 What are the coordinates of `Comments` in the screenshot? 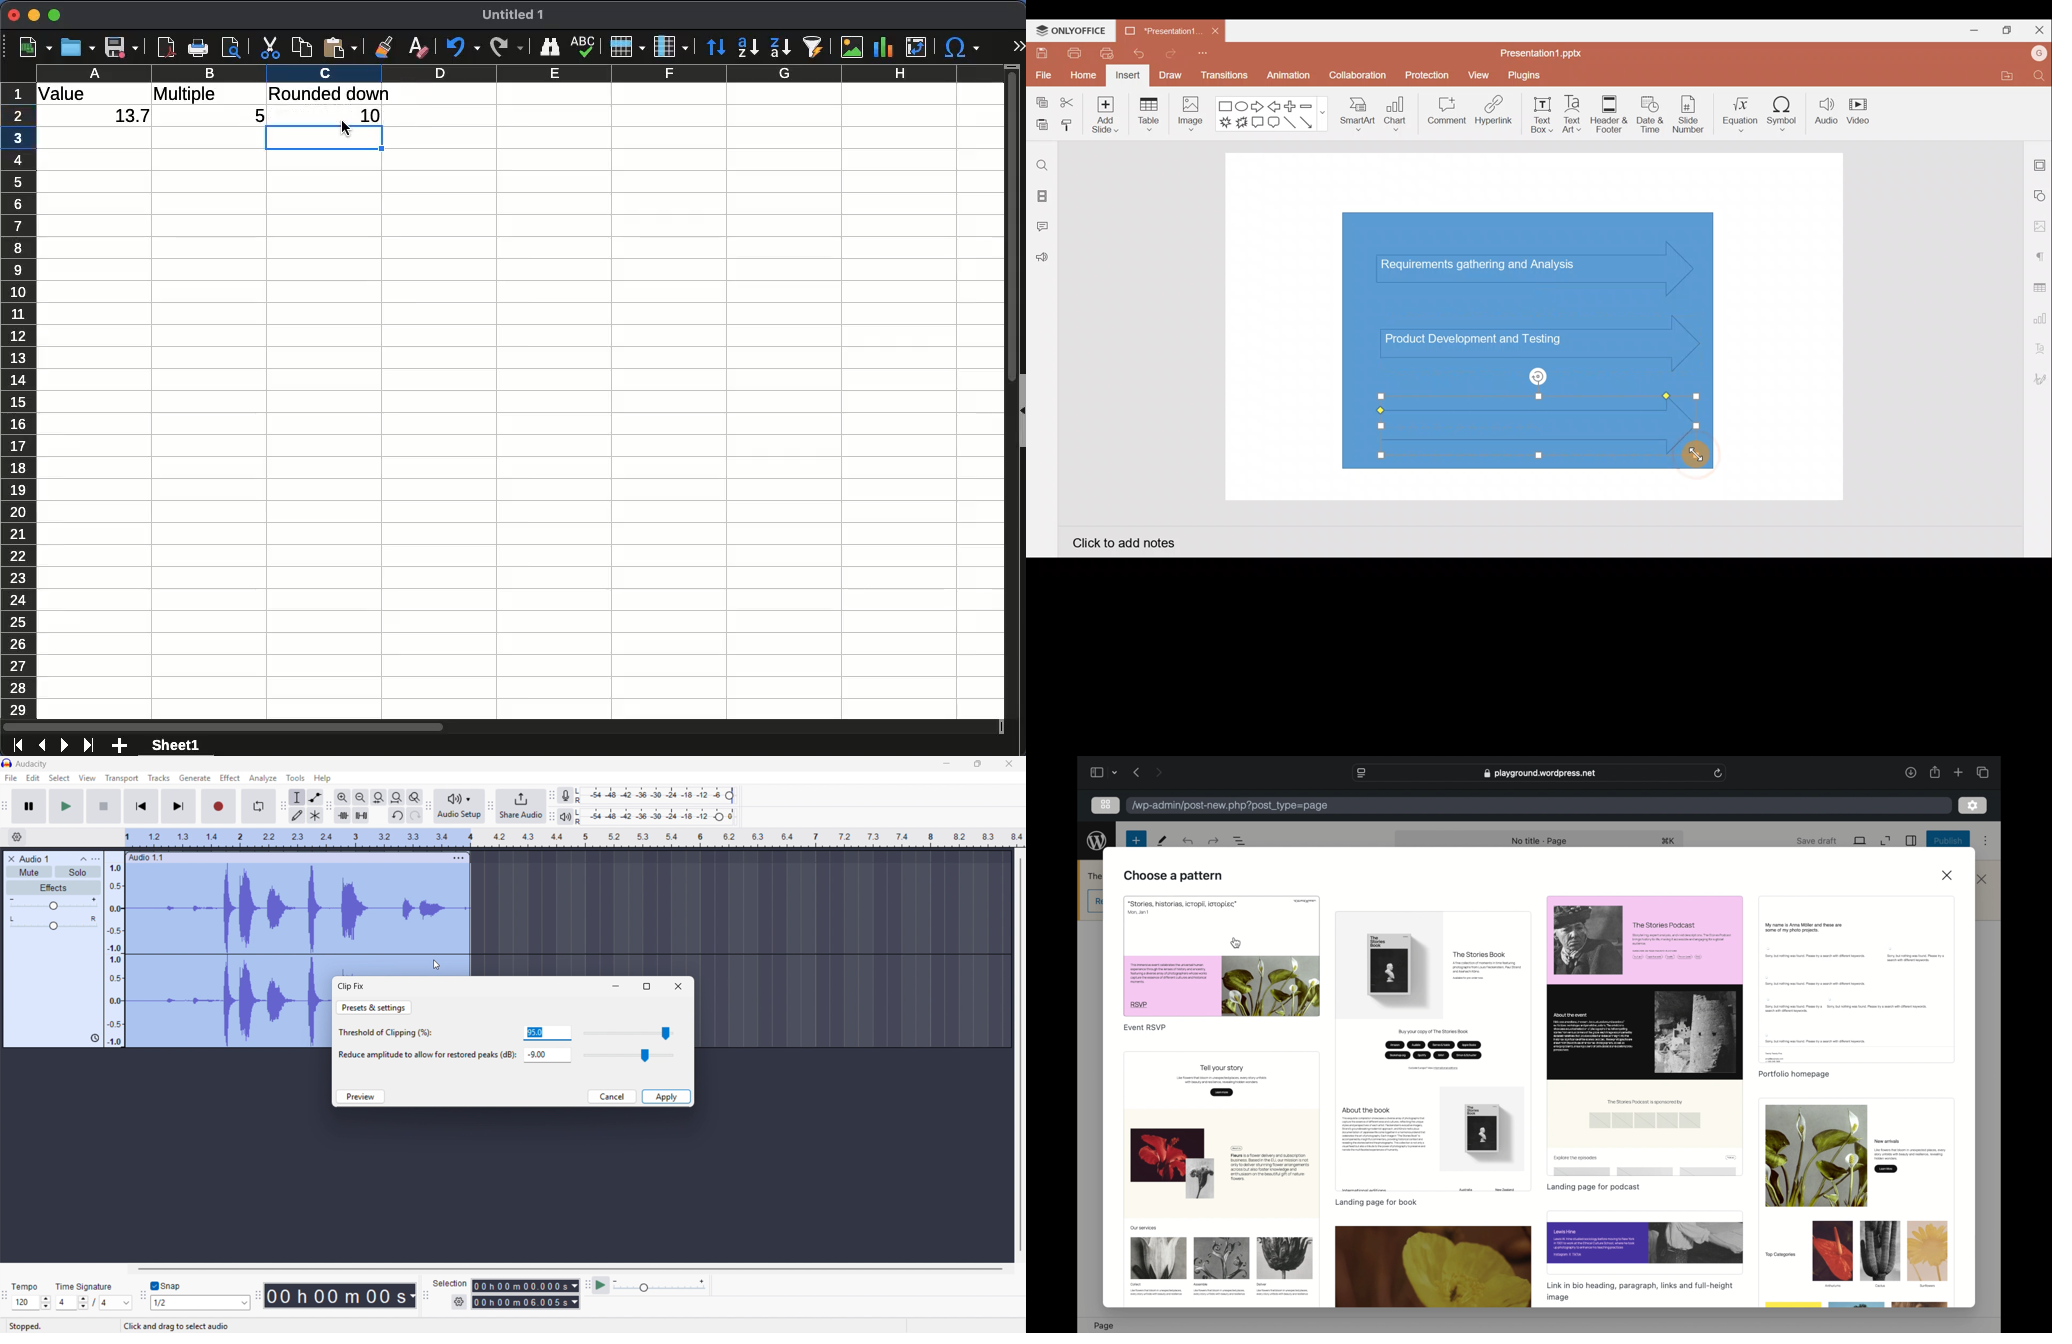 It's located at (1045, 228).